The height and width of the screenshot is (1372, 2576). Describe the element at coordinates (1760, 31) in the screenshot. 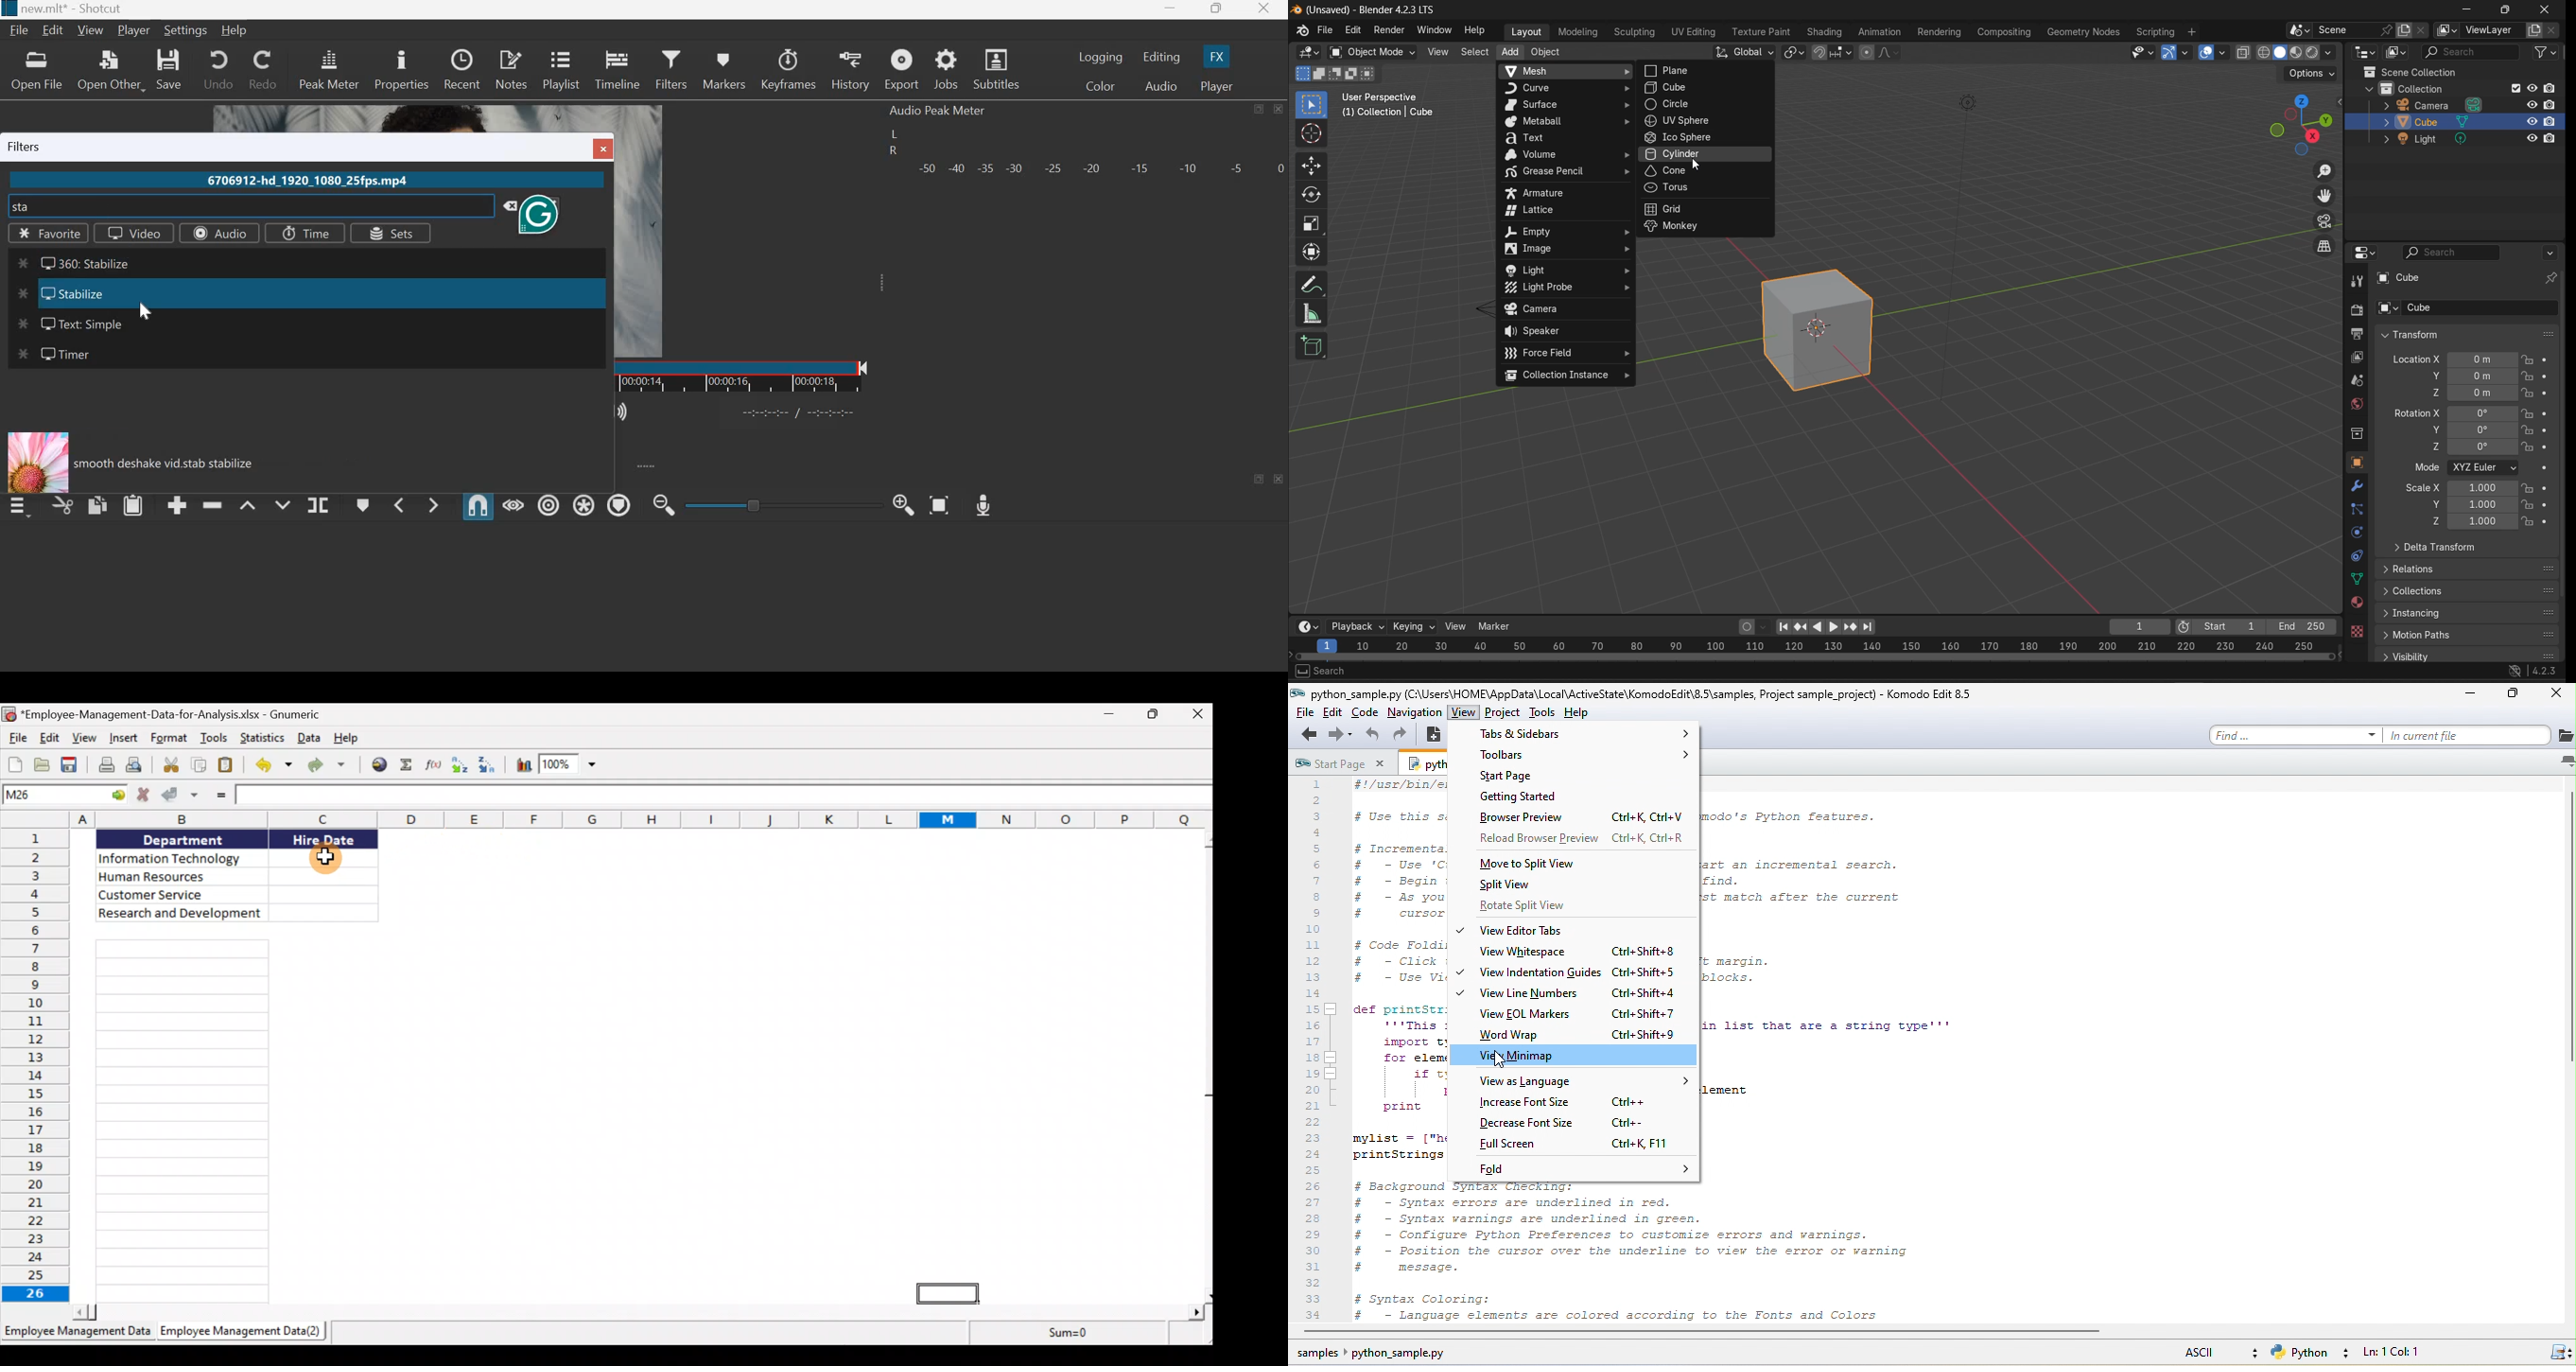

I see `texture paint` at that location.